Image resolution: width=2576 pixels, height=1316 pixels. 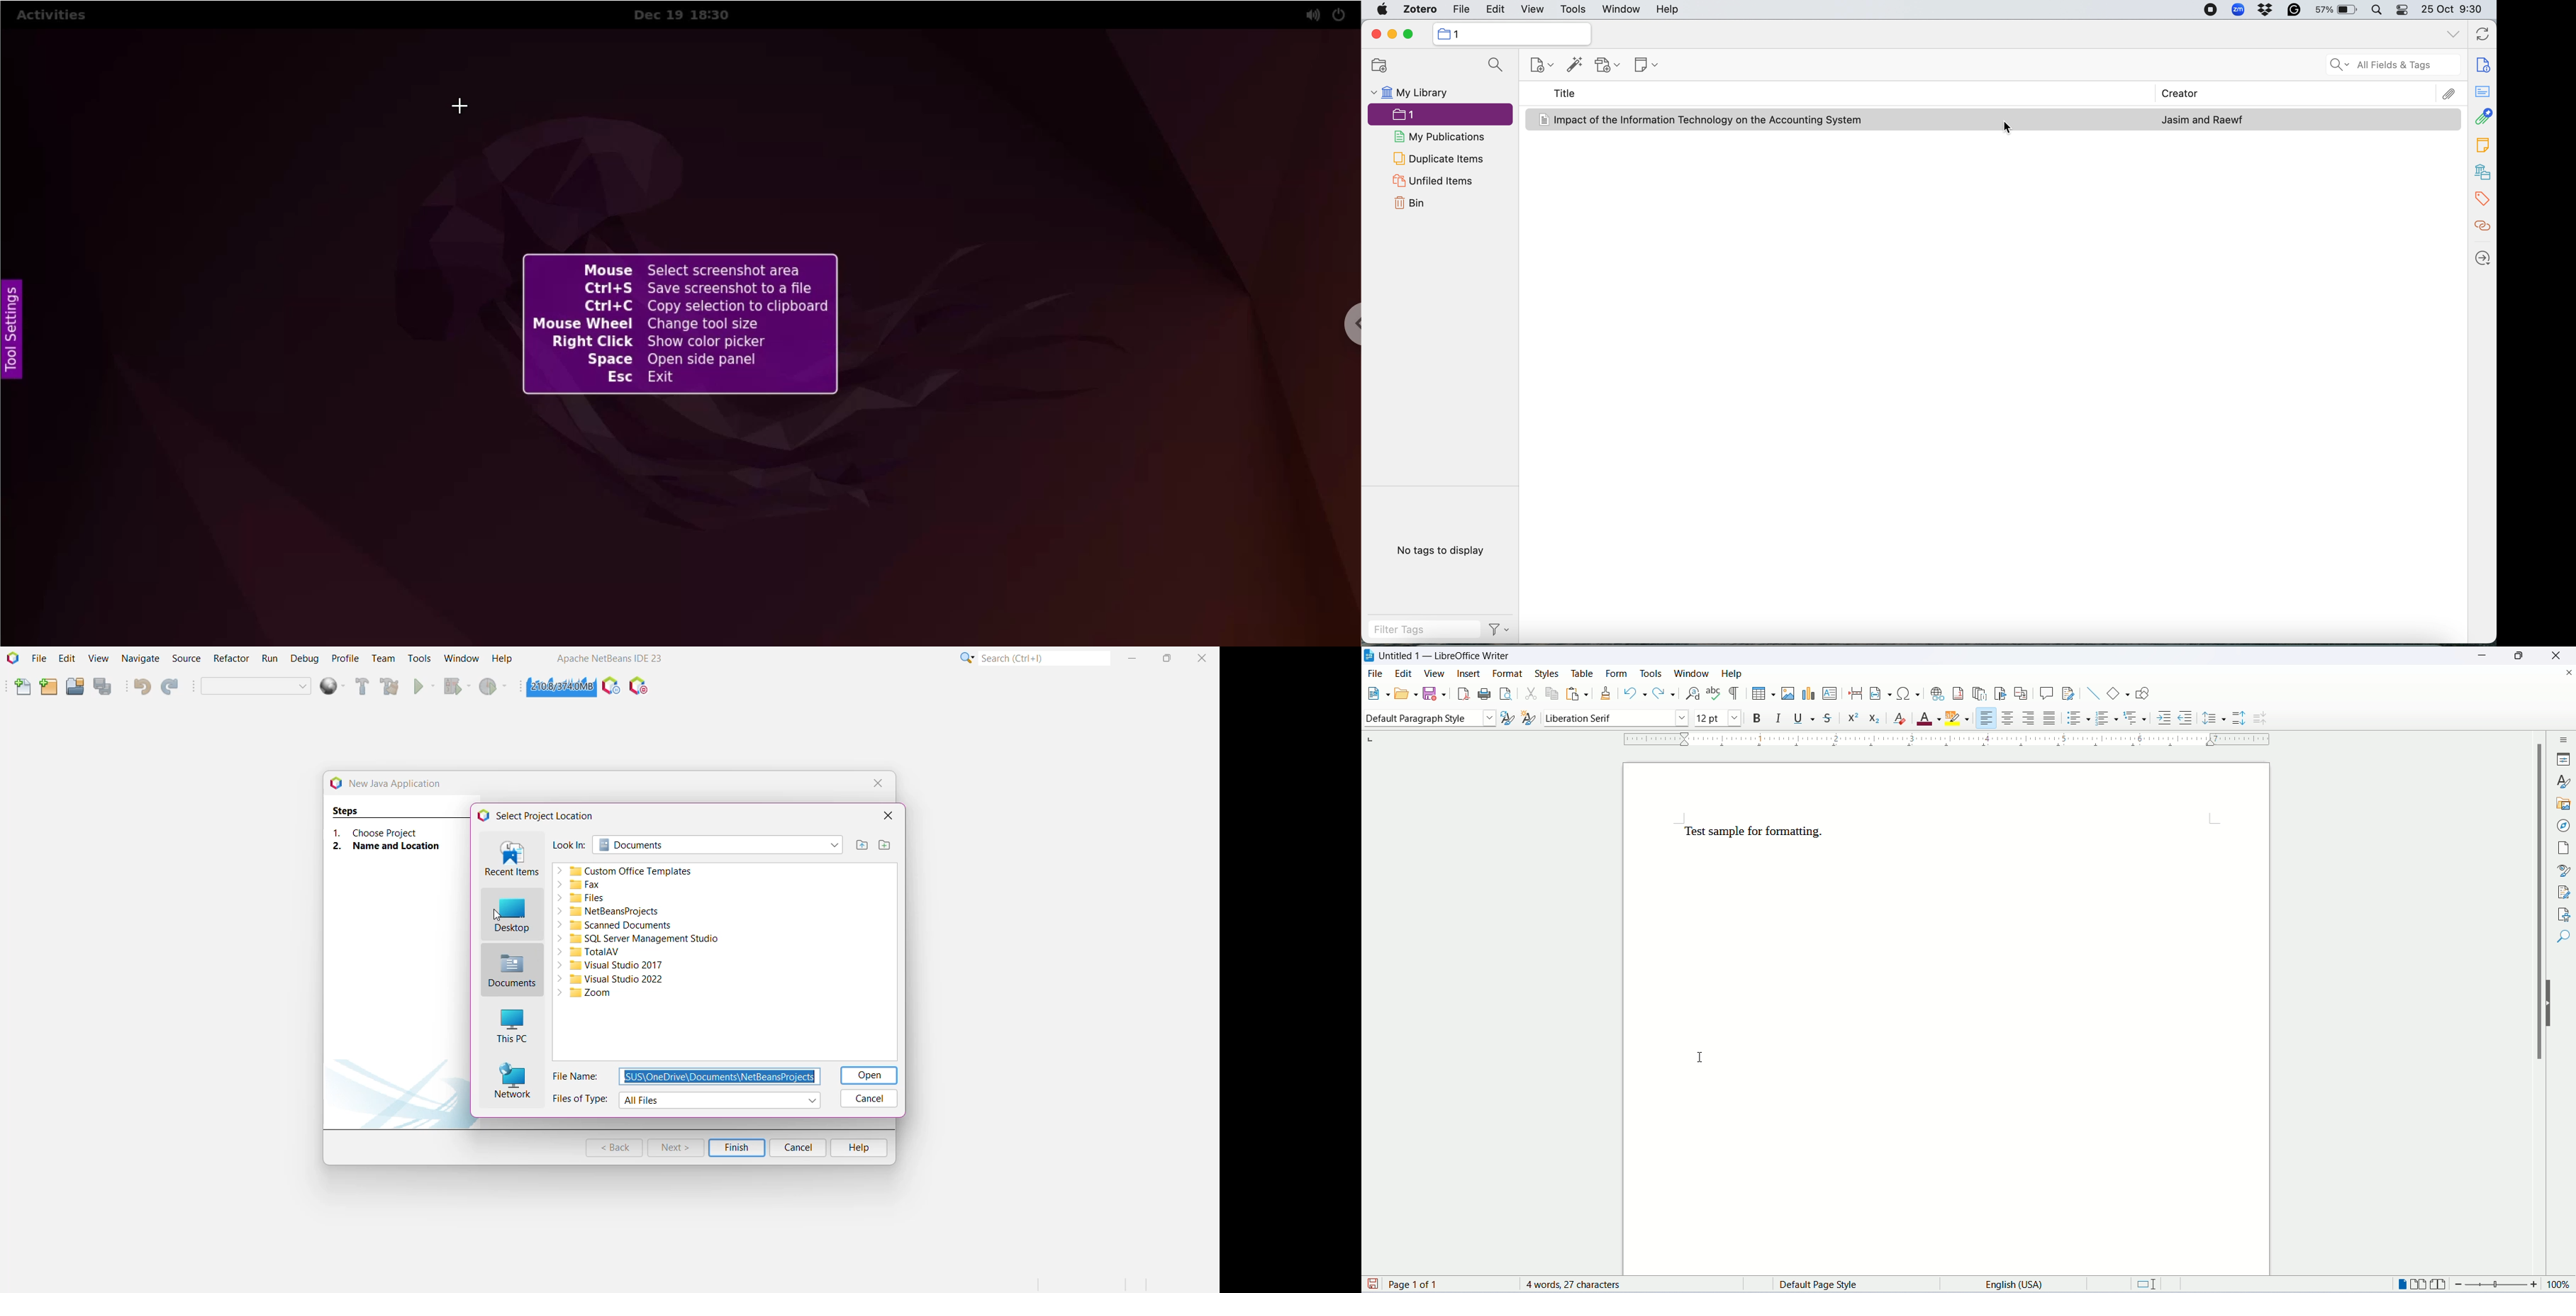 I want to click on new note, so click(x=1645, y=66).